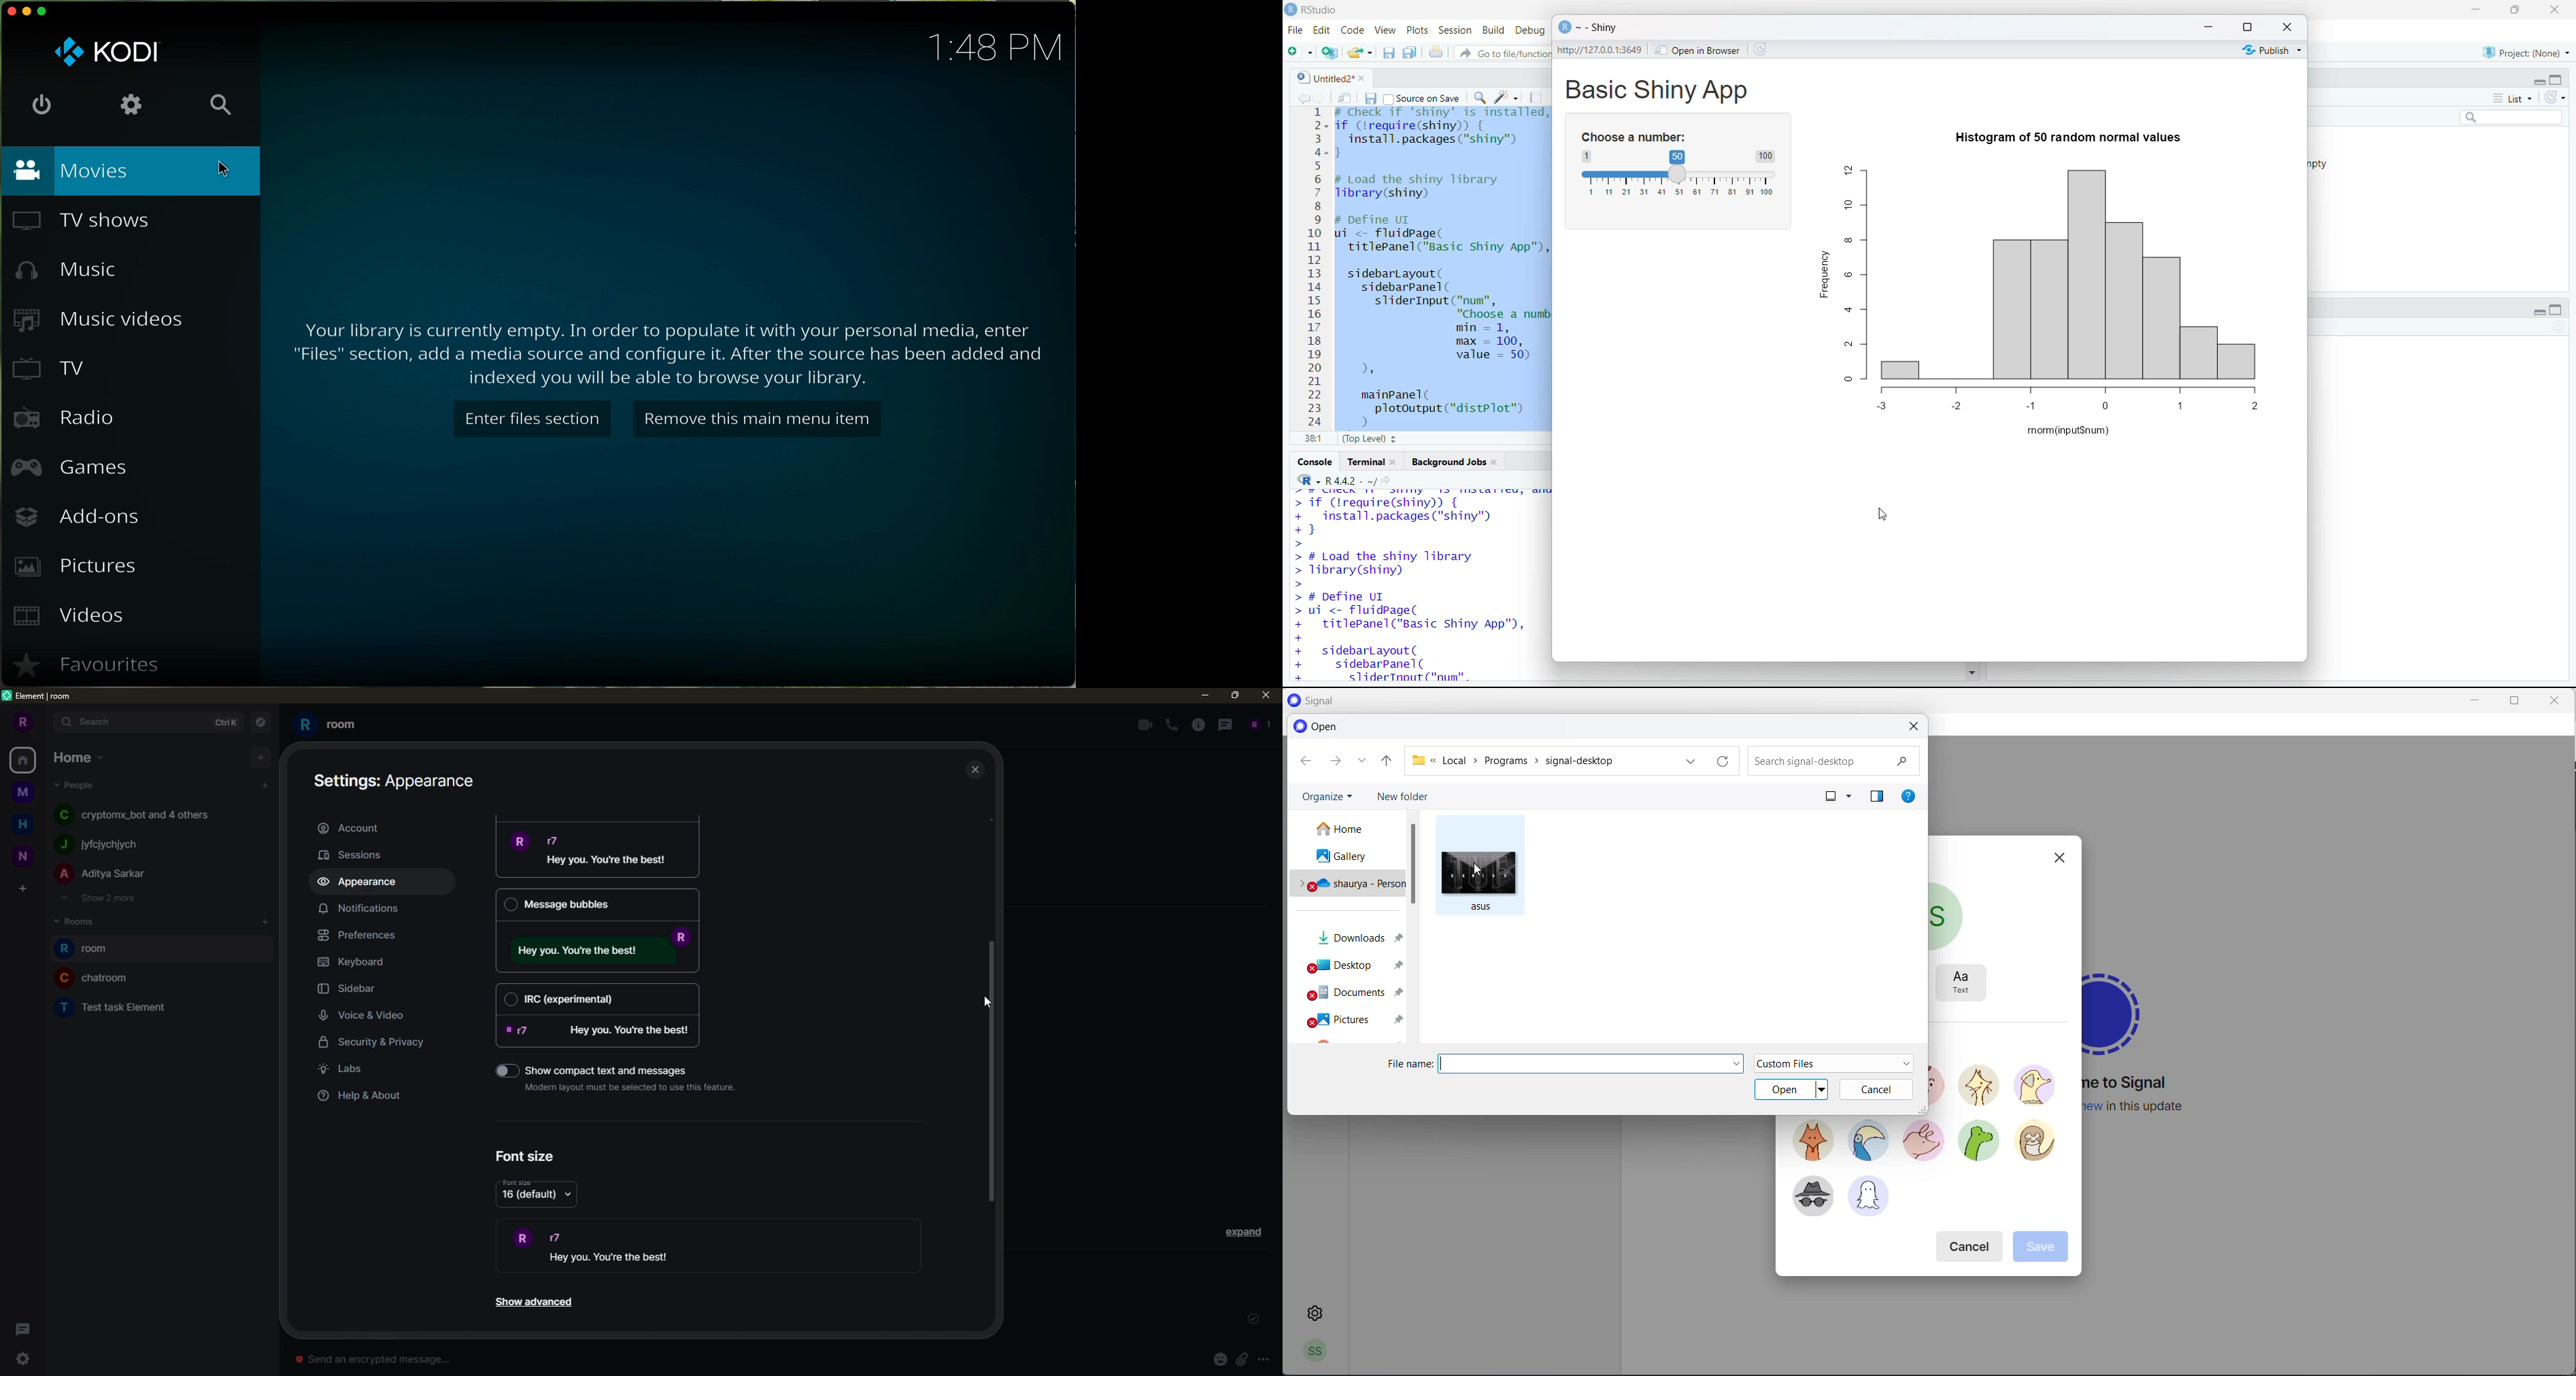  I want to click on line numbering, so click(1317, 269).